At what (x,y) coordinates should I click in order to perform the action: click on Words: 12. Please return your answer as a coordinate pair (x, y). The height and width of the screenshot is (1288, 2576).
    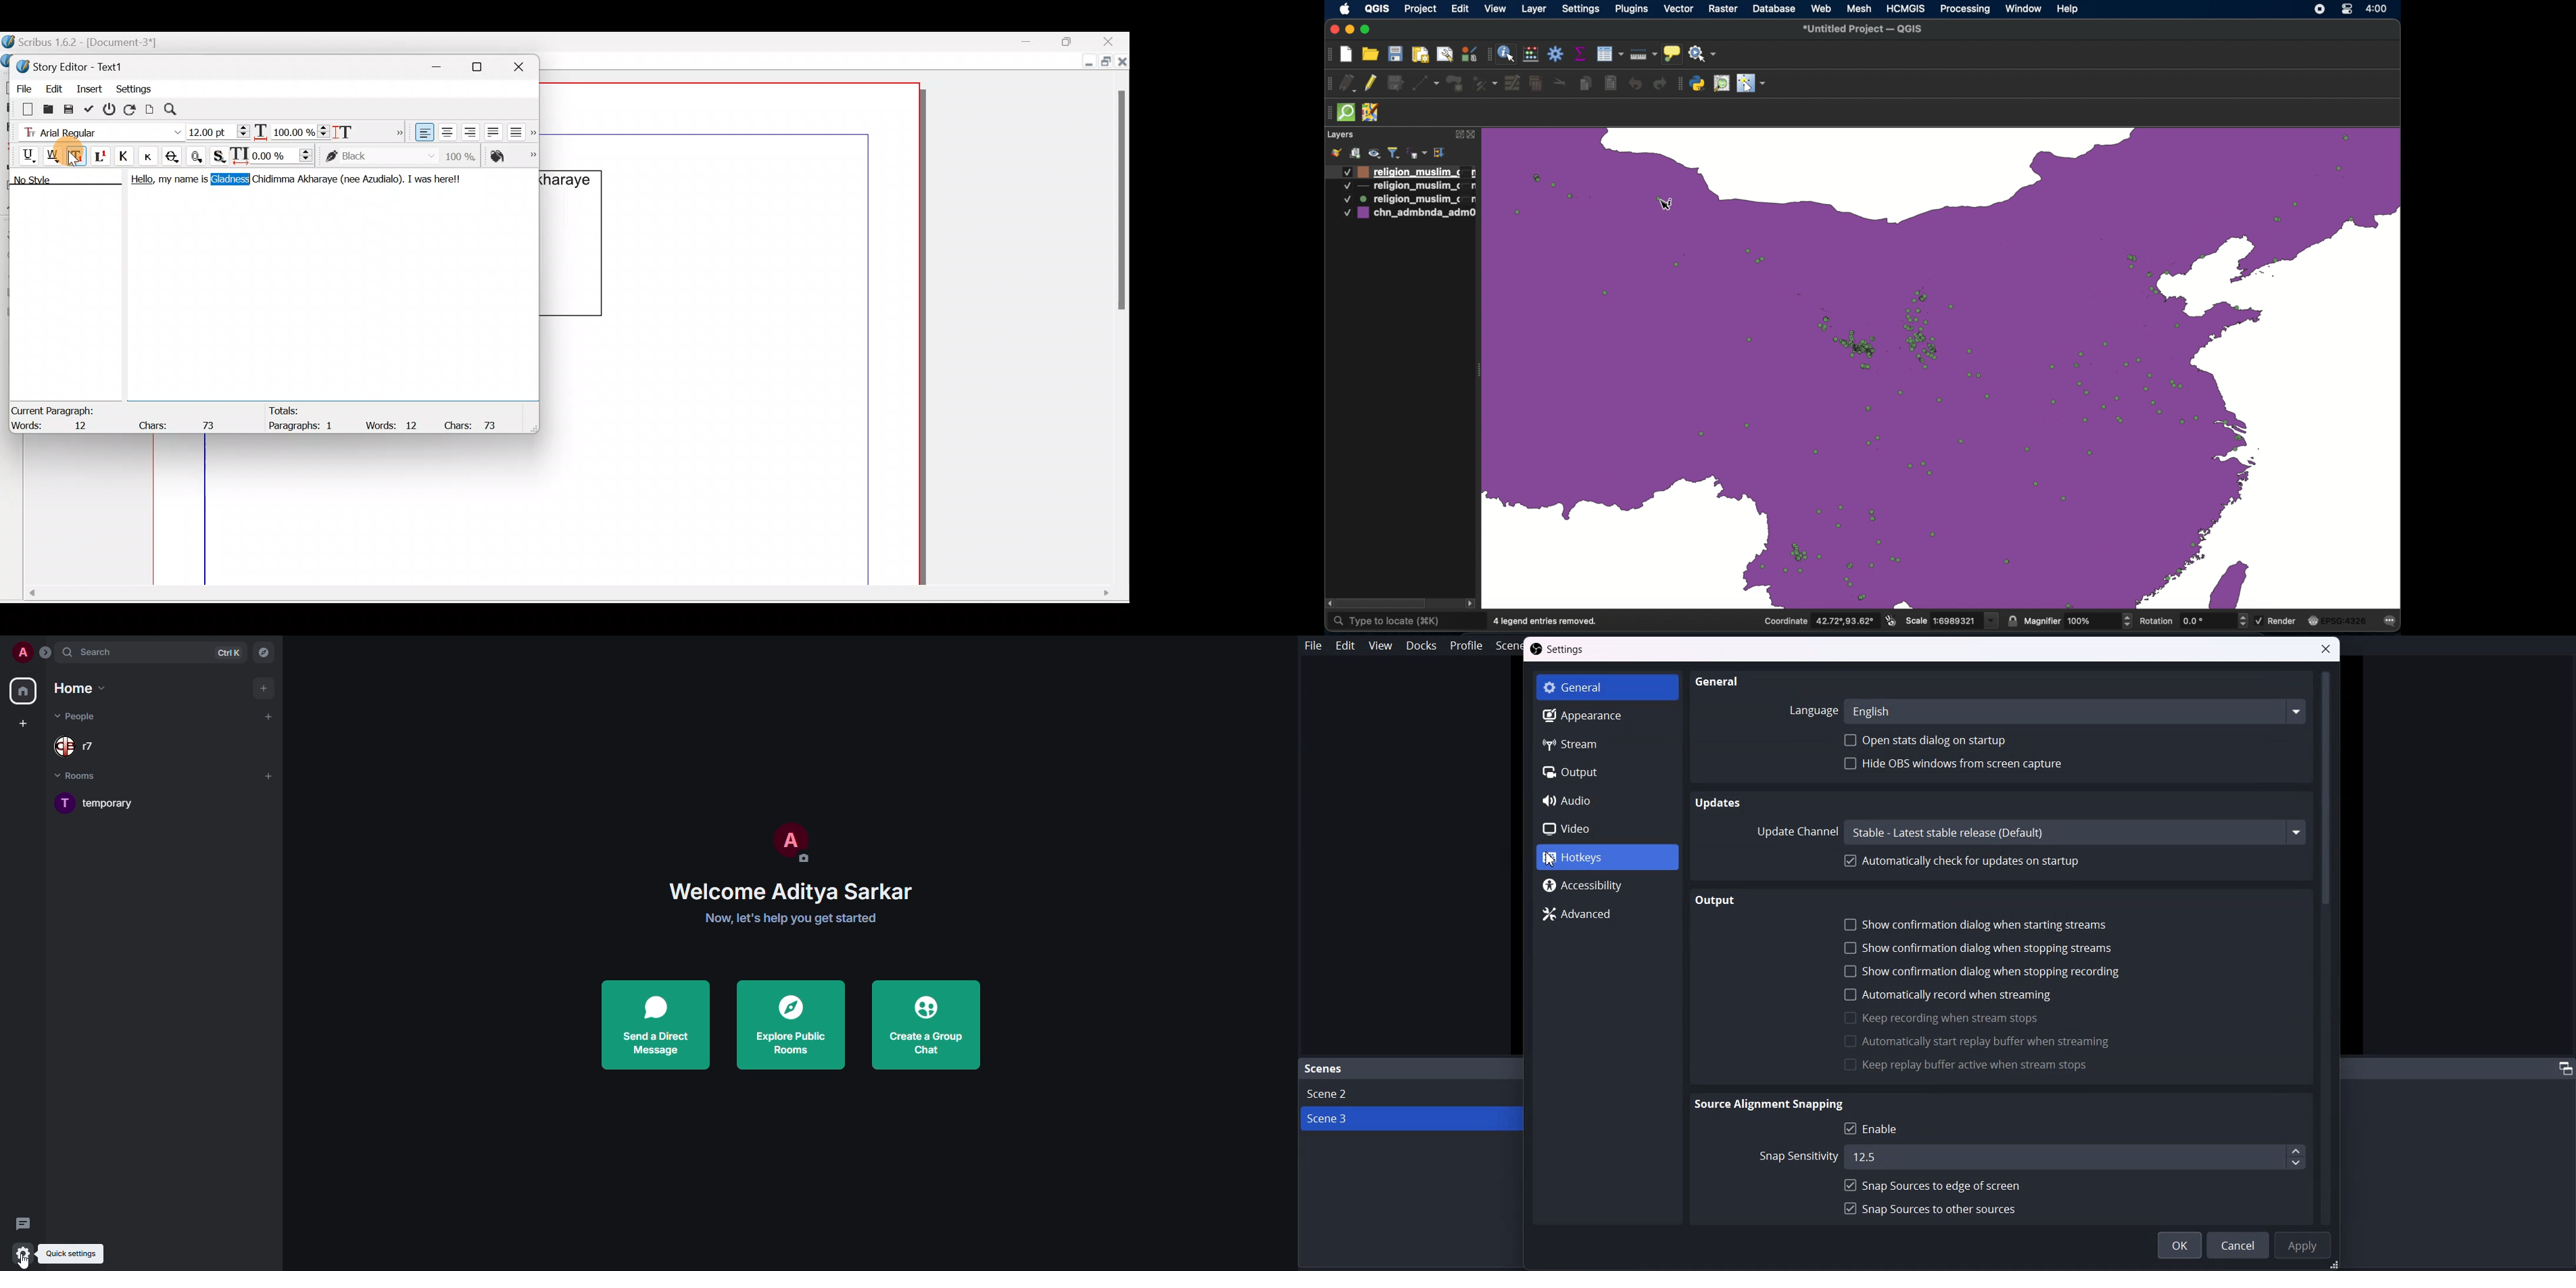
    Looking at the image, I should click on (56, 427).